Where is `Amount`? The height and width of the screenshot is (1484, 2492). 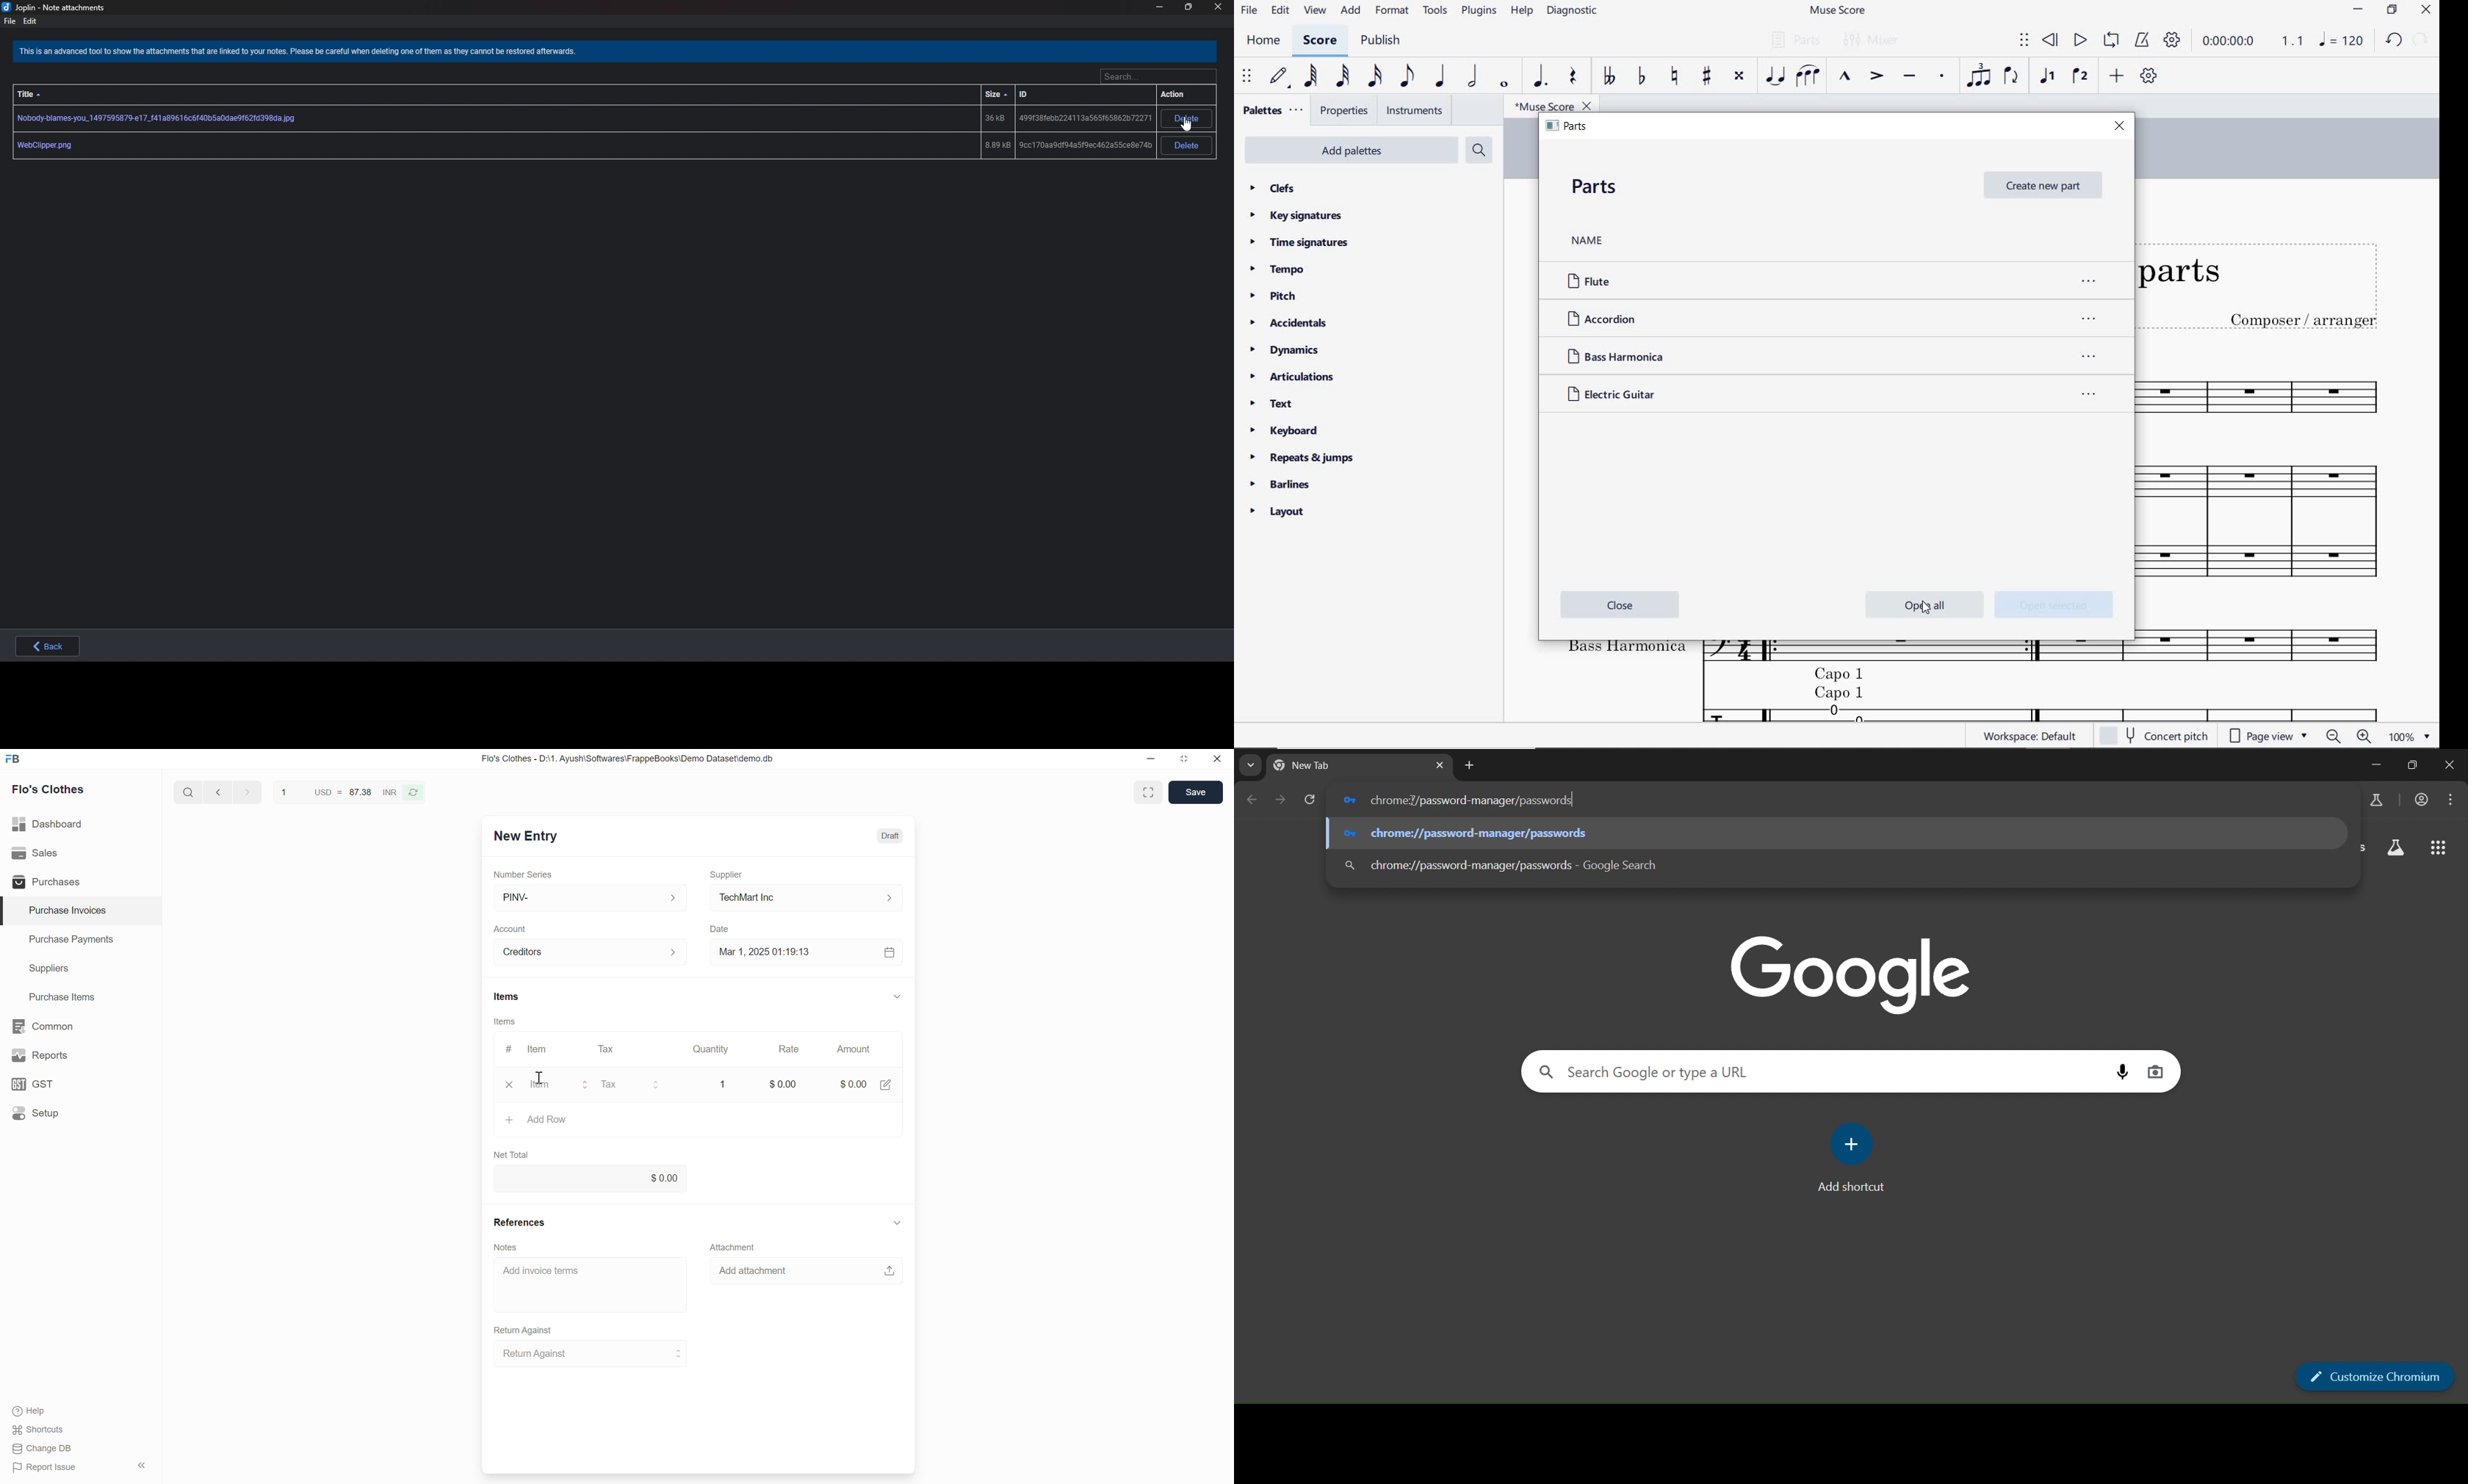 Amount is located at coordinates (852, 1051).